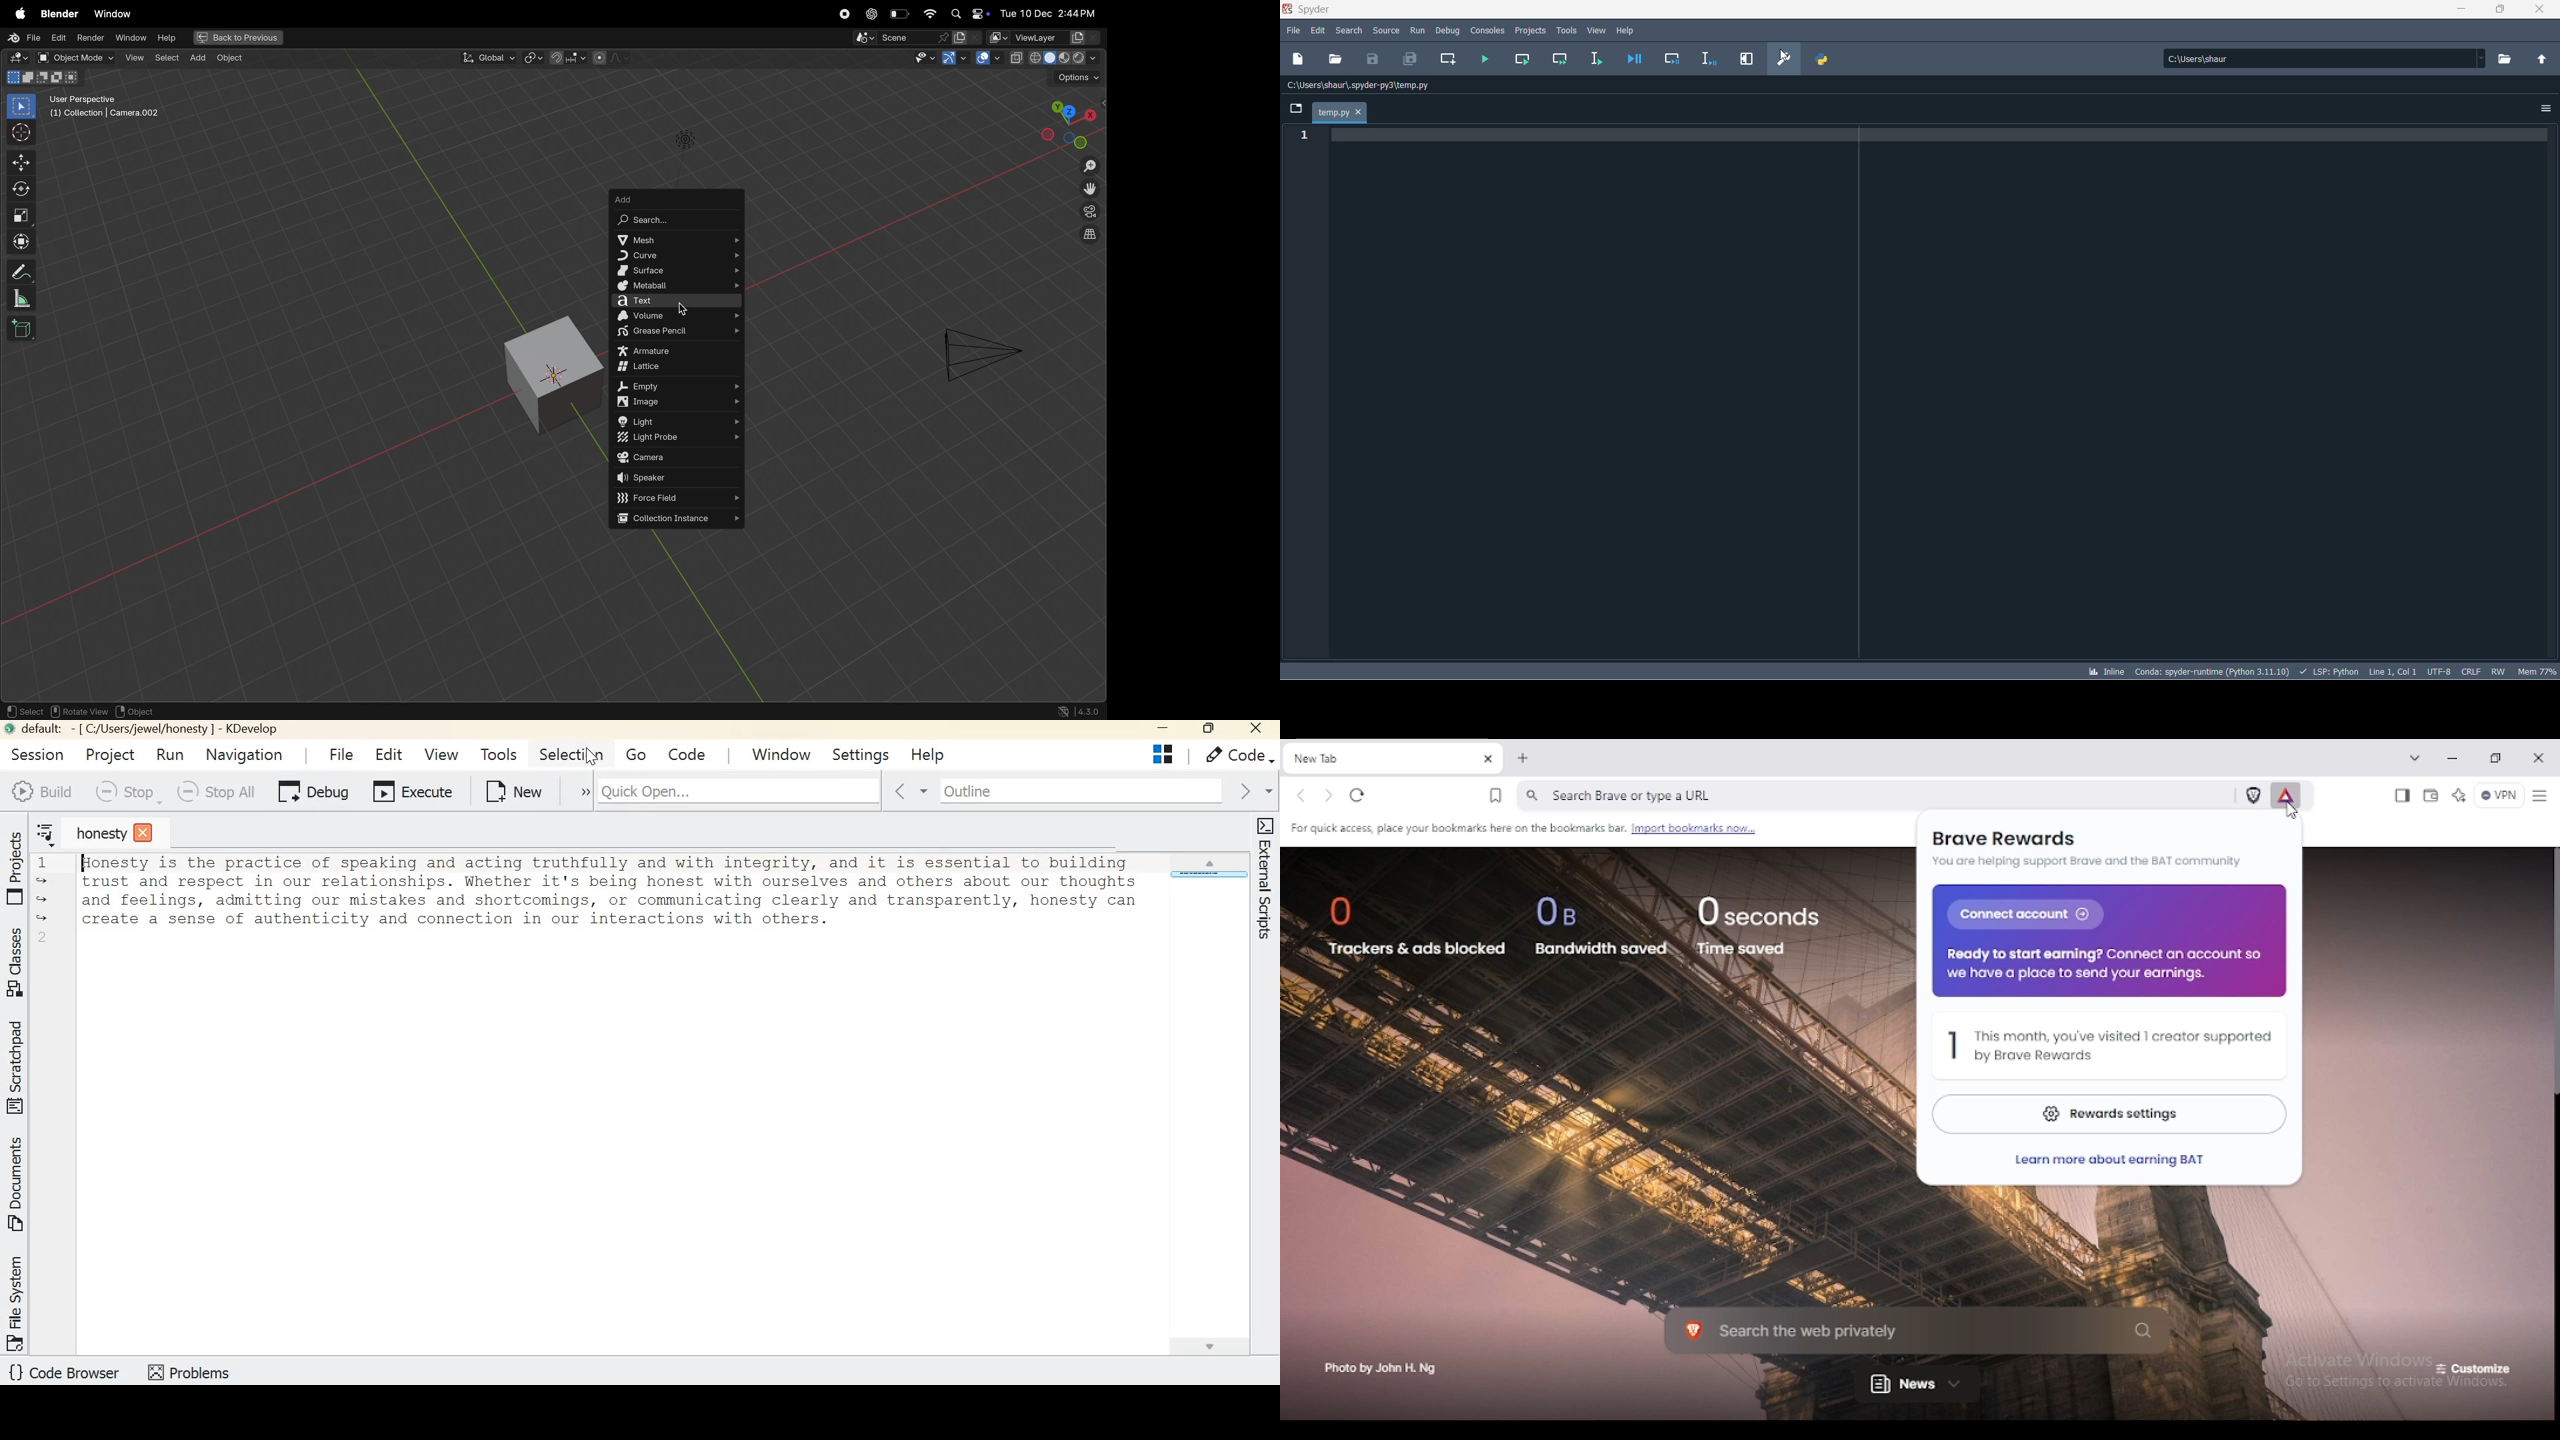  What do you see at coordinates (1294, 110) in the screenshot?
I see `folder` at bounding box center [1294, 110].